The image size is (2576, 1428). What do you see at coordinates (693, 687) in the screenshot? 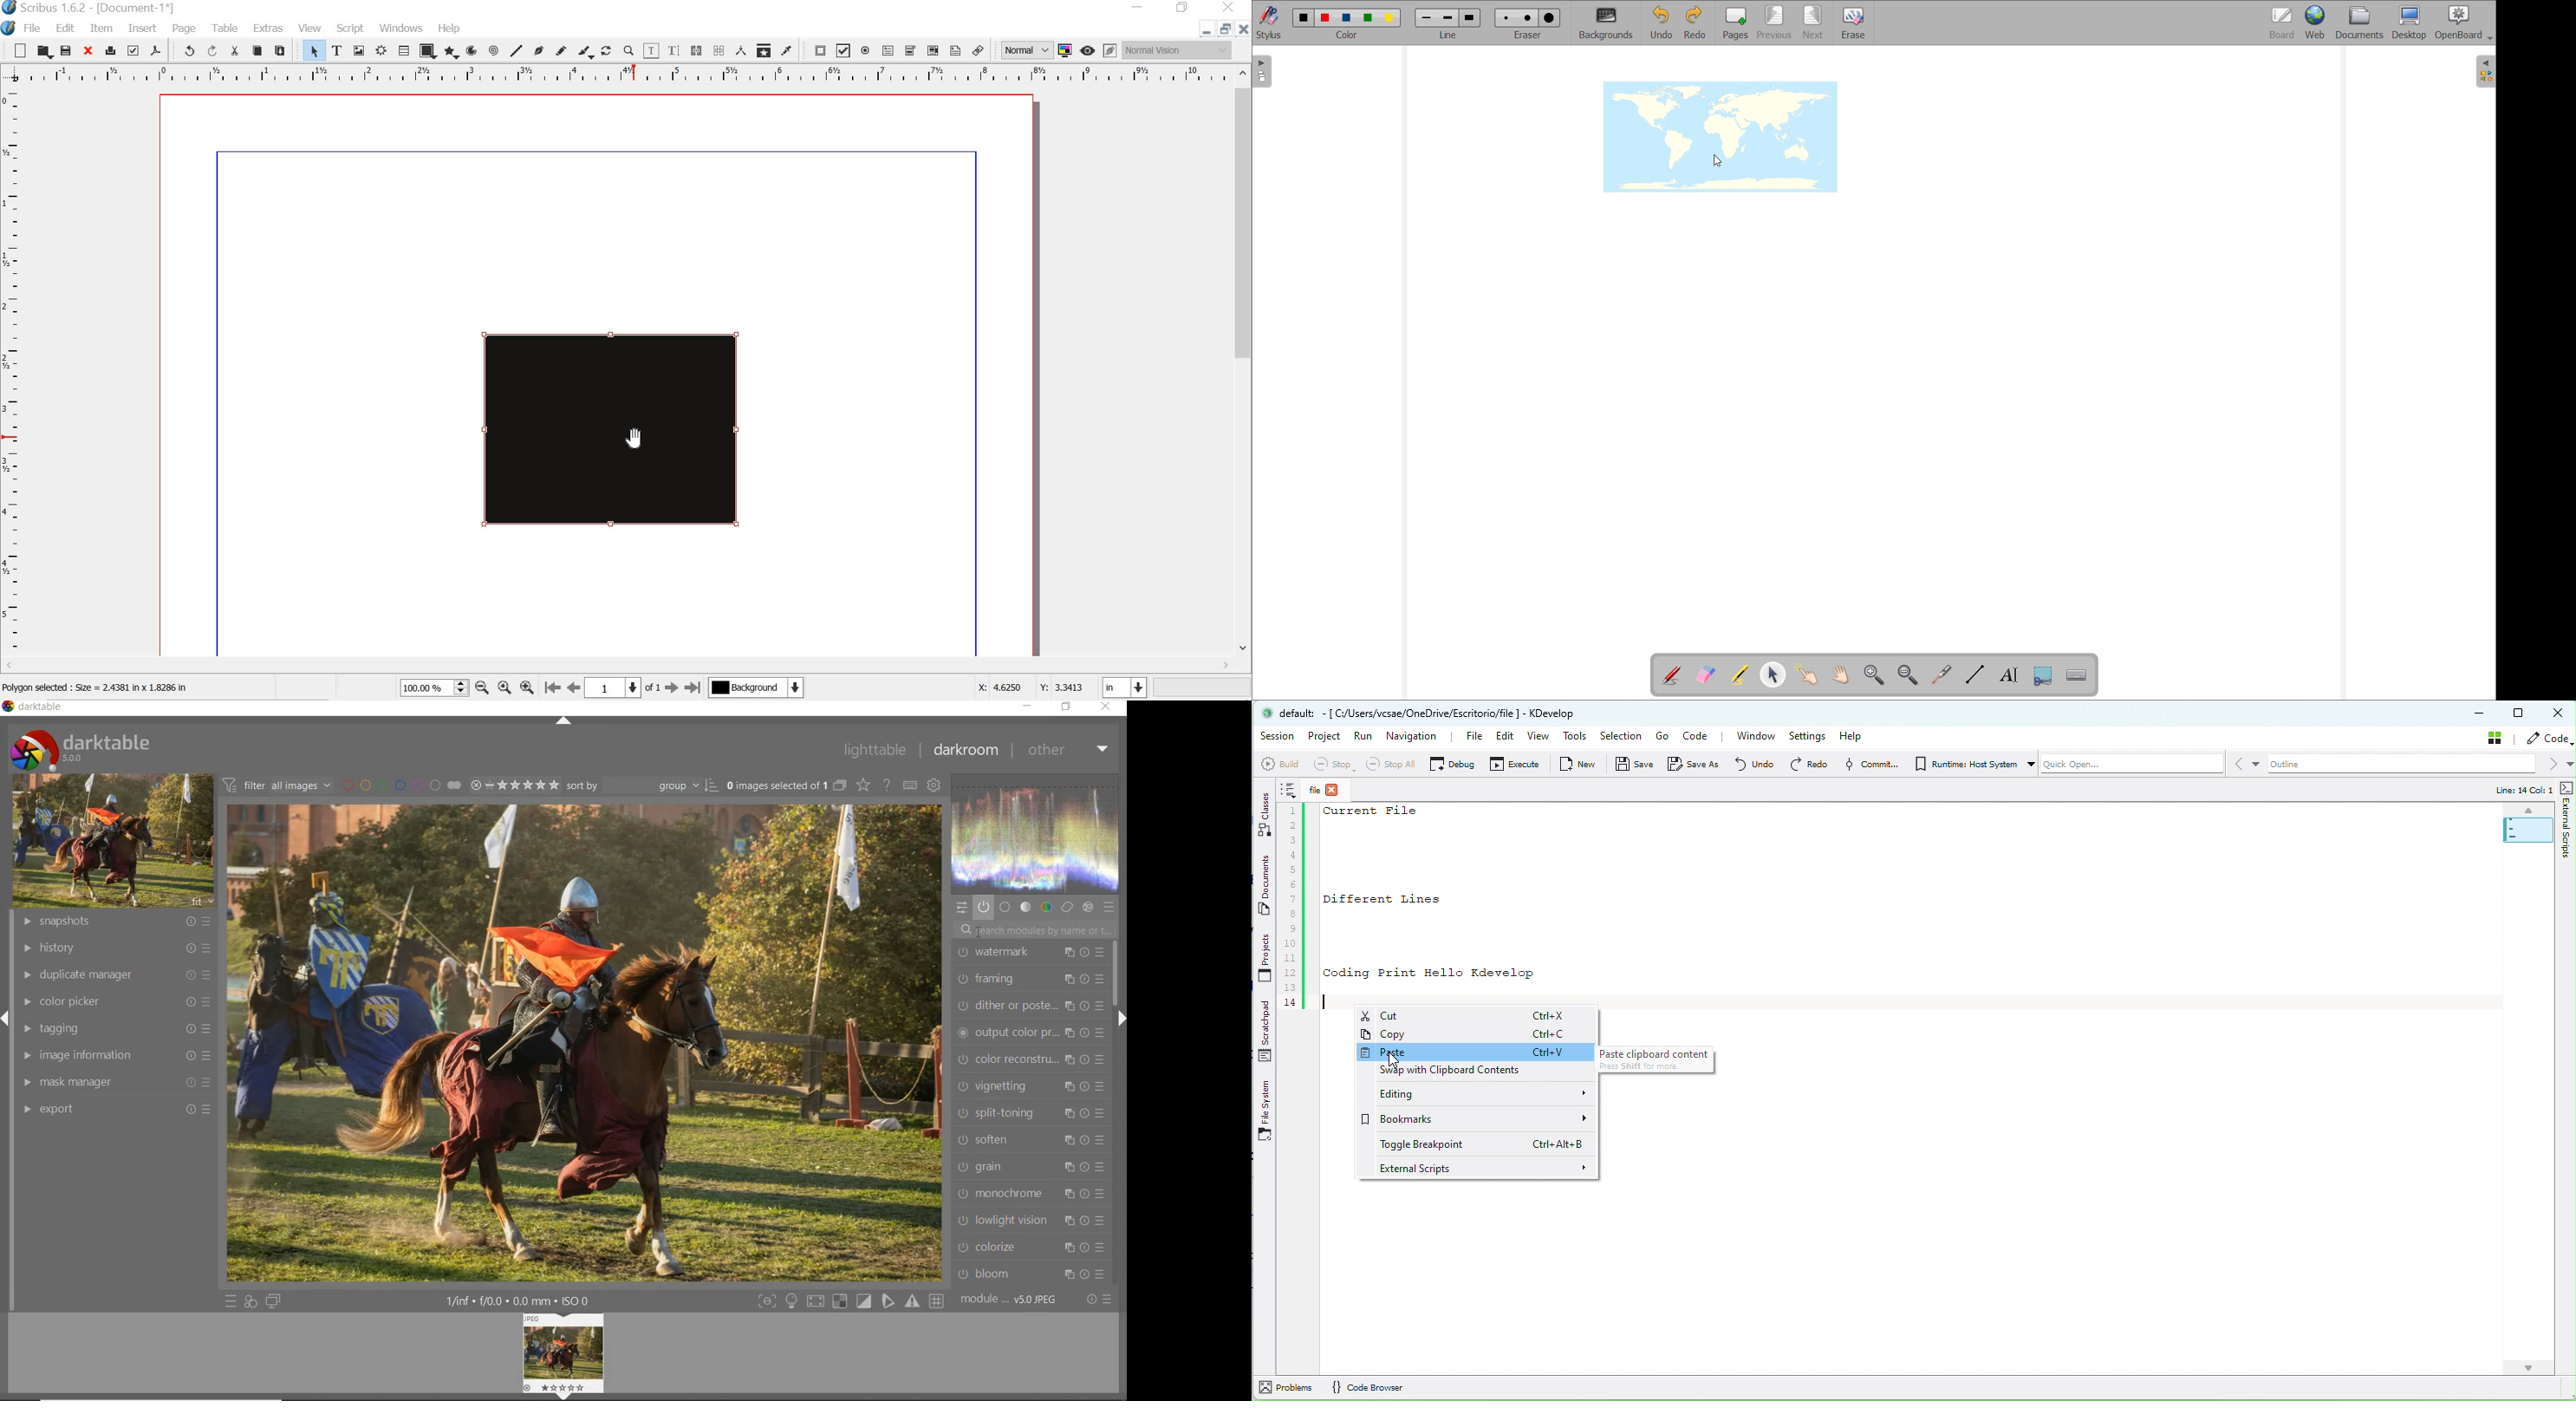
I see `go to last page` at bounding box center [693, 687].